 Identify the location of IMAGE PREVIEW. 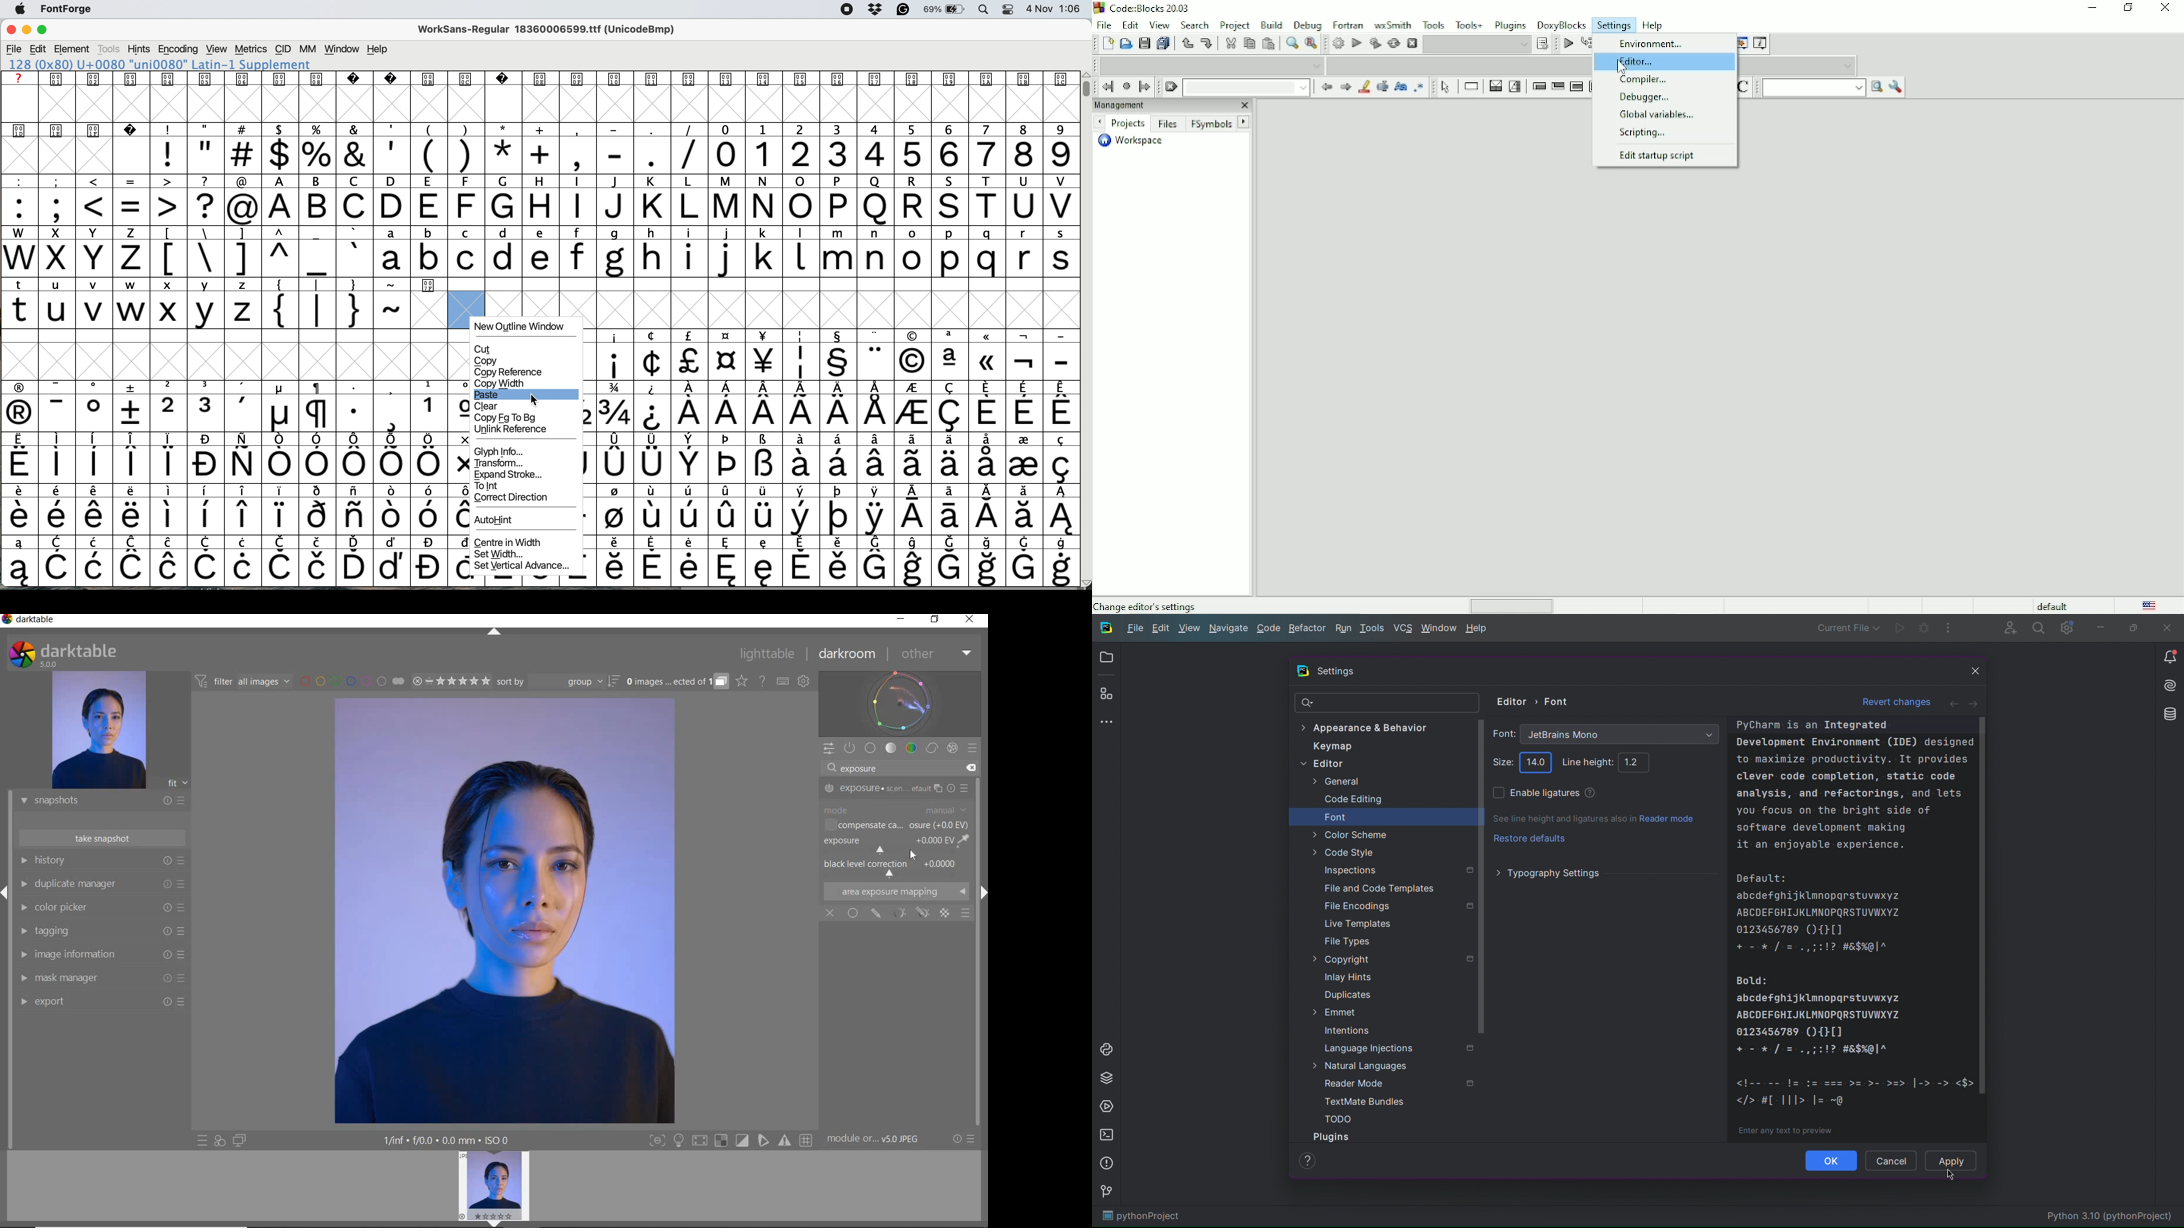
(493, 1184).